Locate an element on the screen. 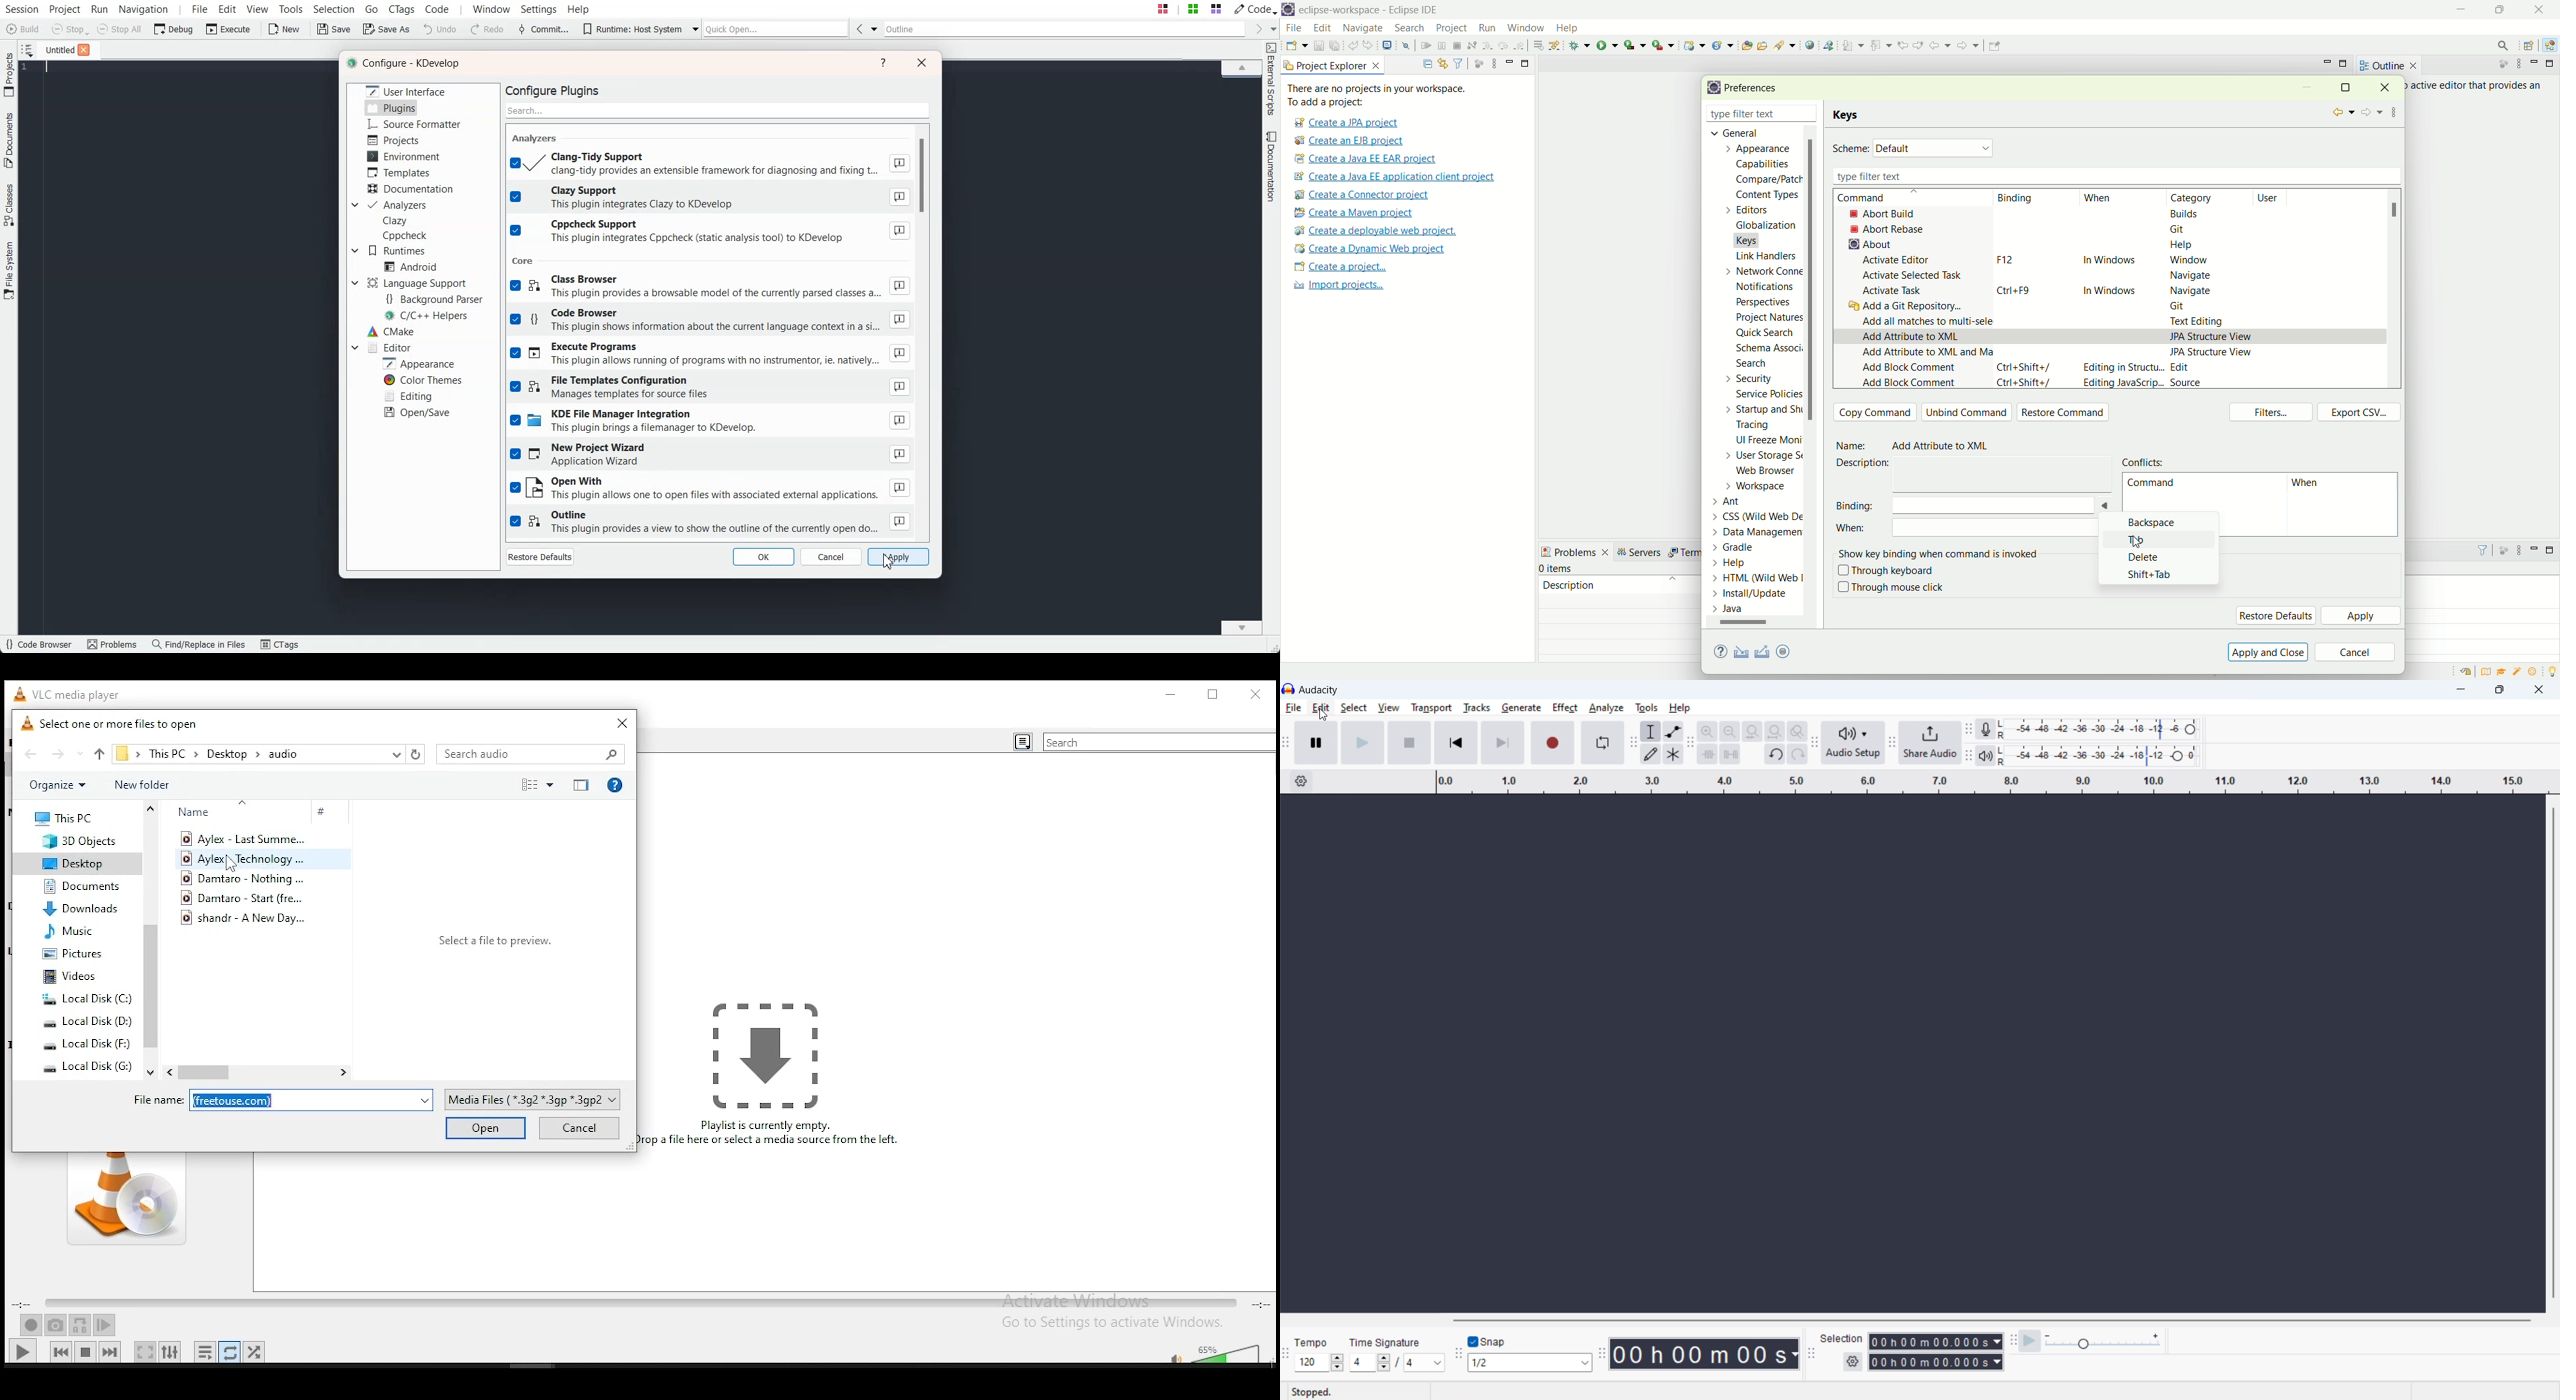 This screenshot has width=2576, height=1400. multi tool is located at coordinates (1673, 754).